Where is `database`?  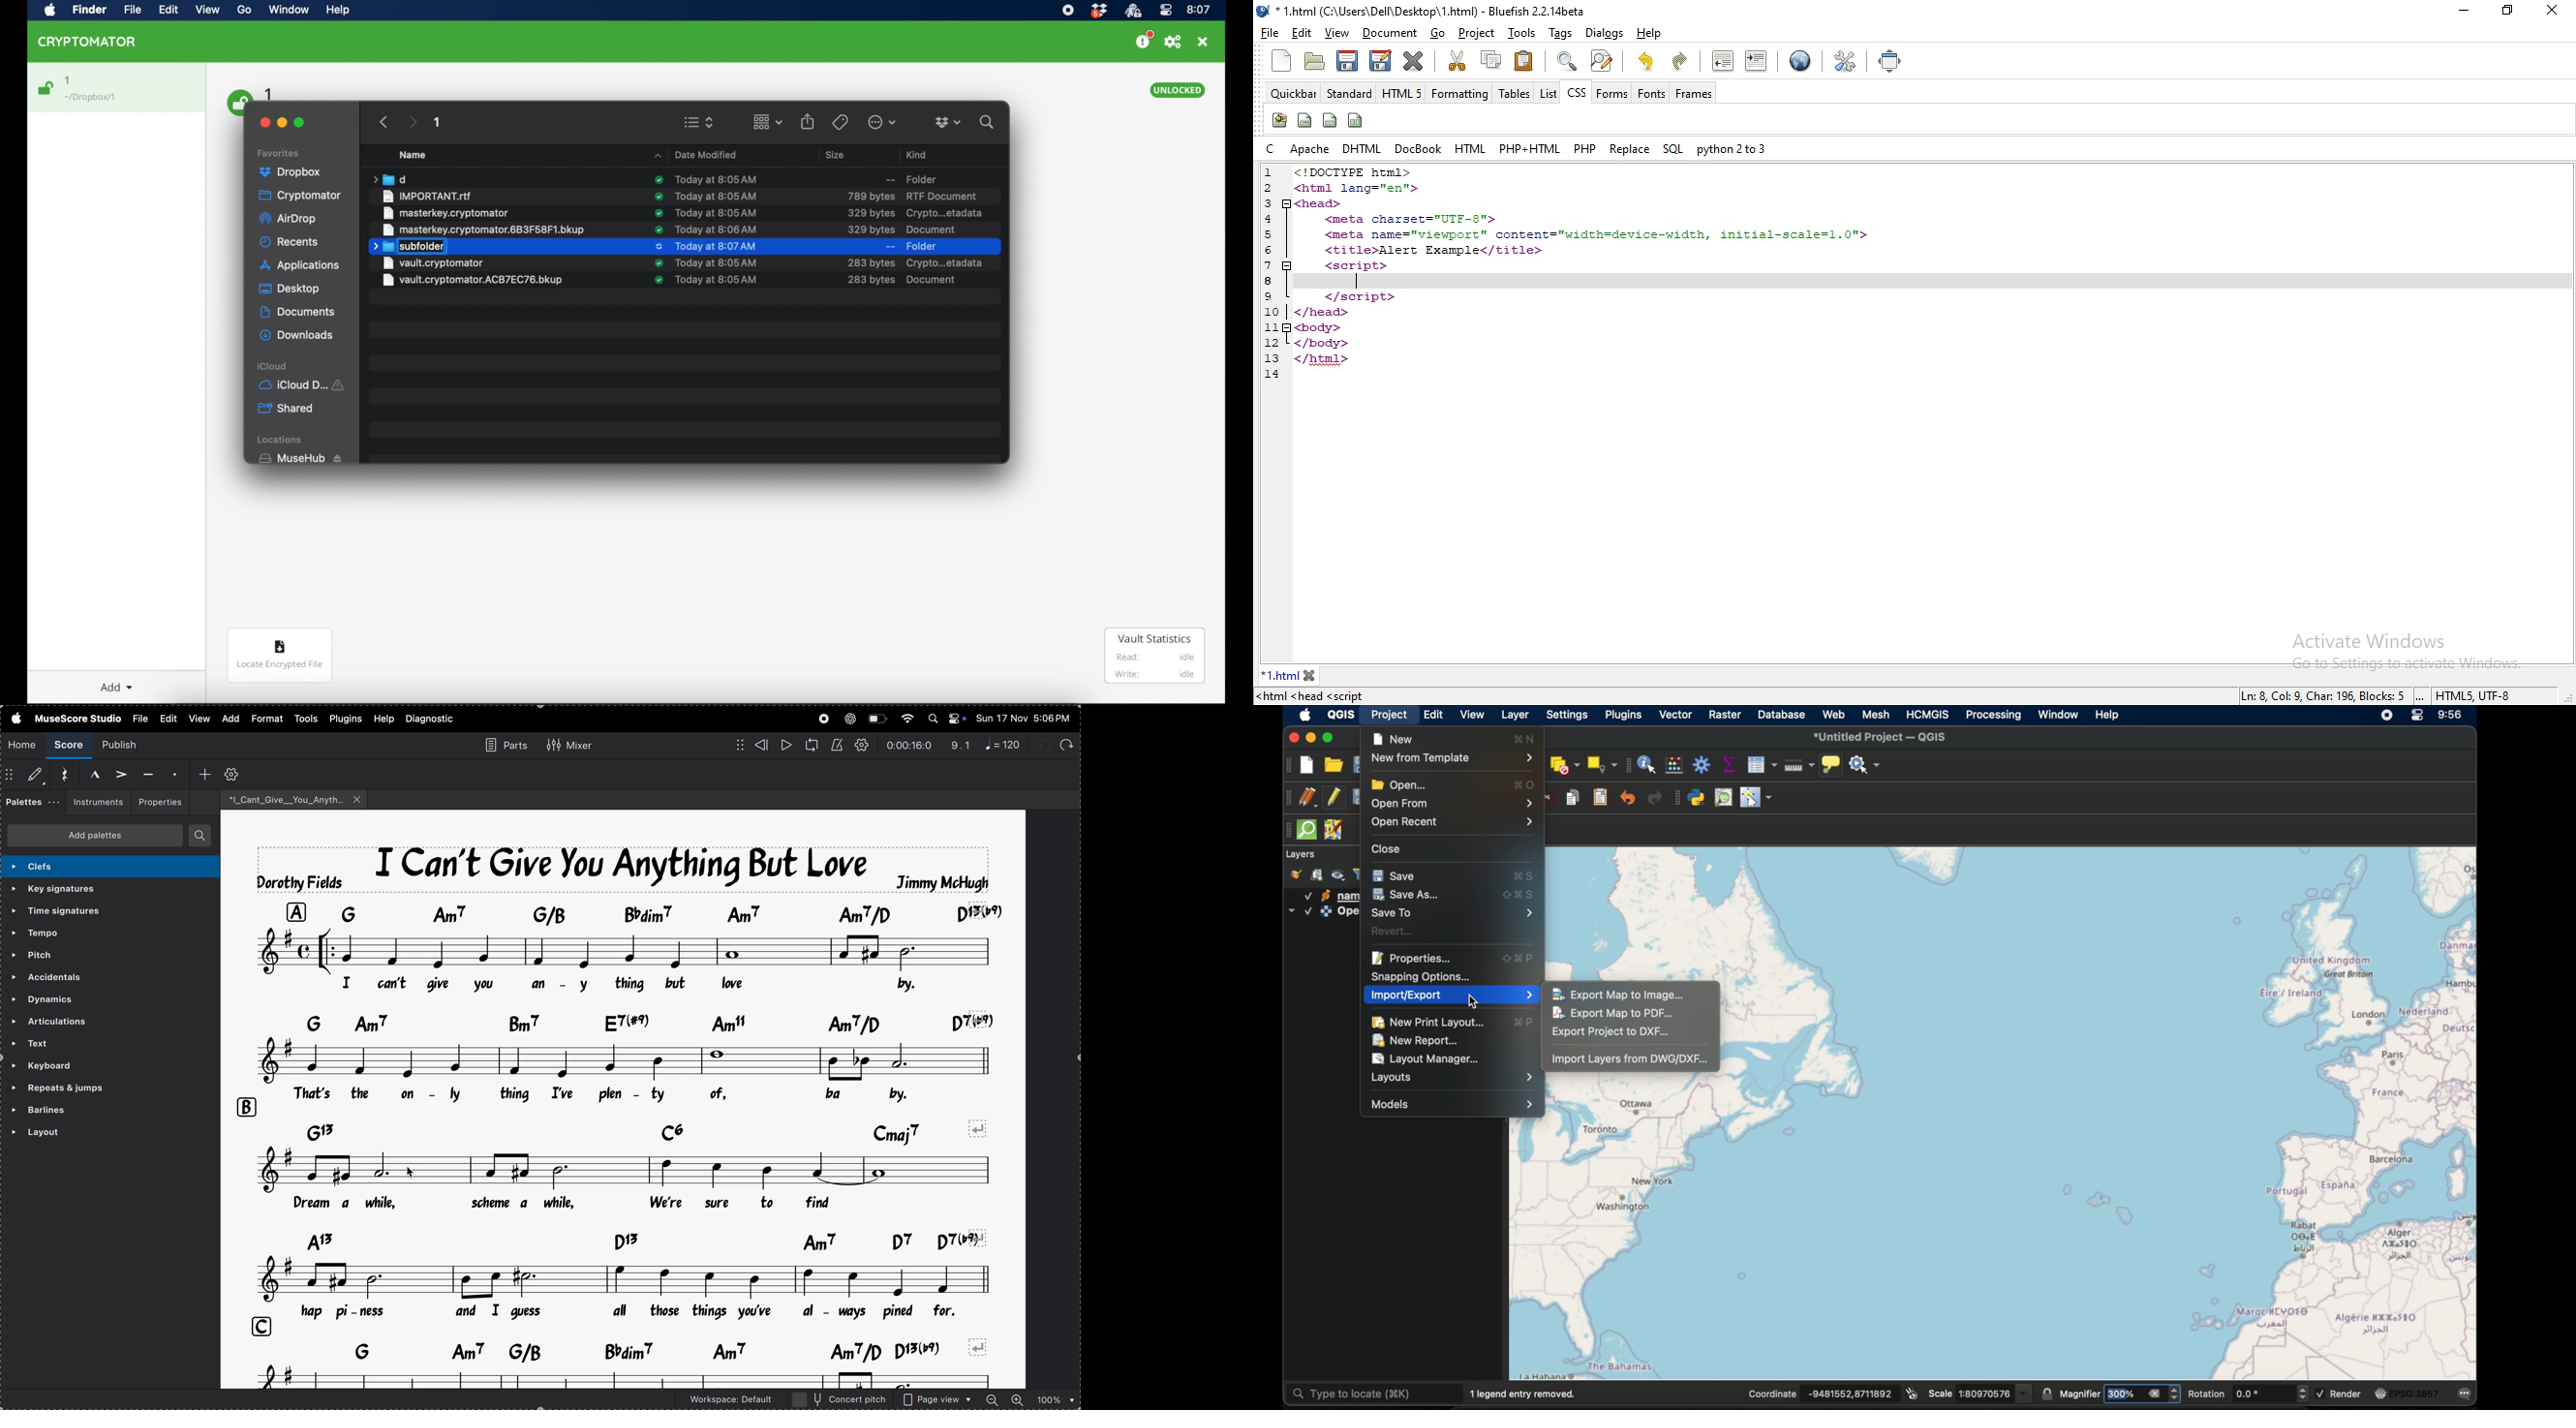 database is located at coordinates (1781, 714).